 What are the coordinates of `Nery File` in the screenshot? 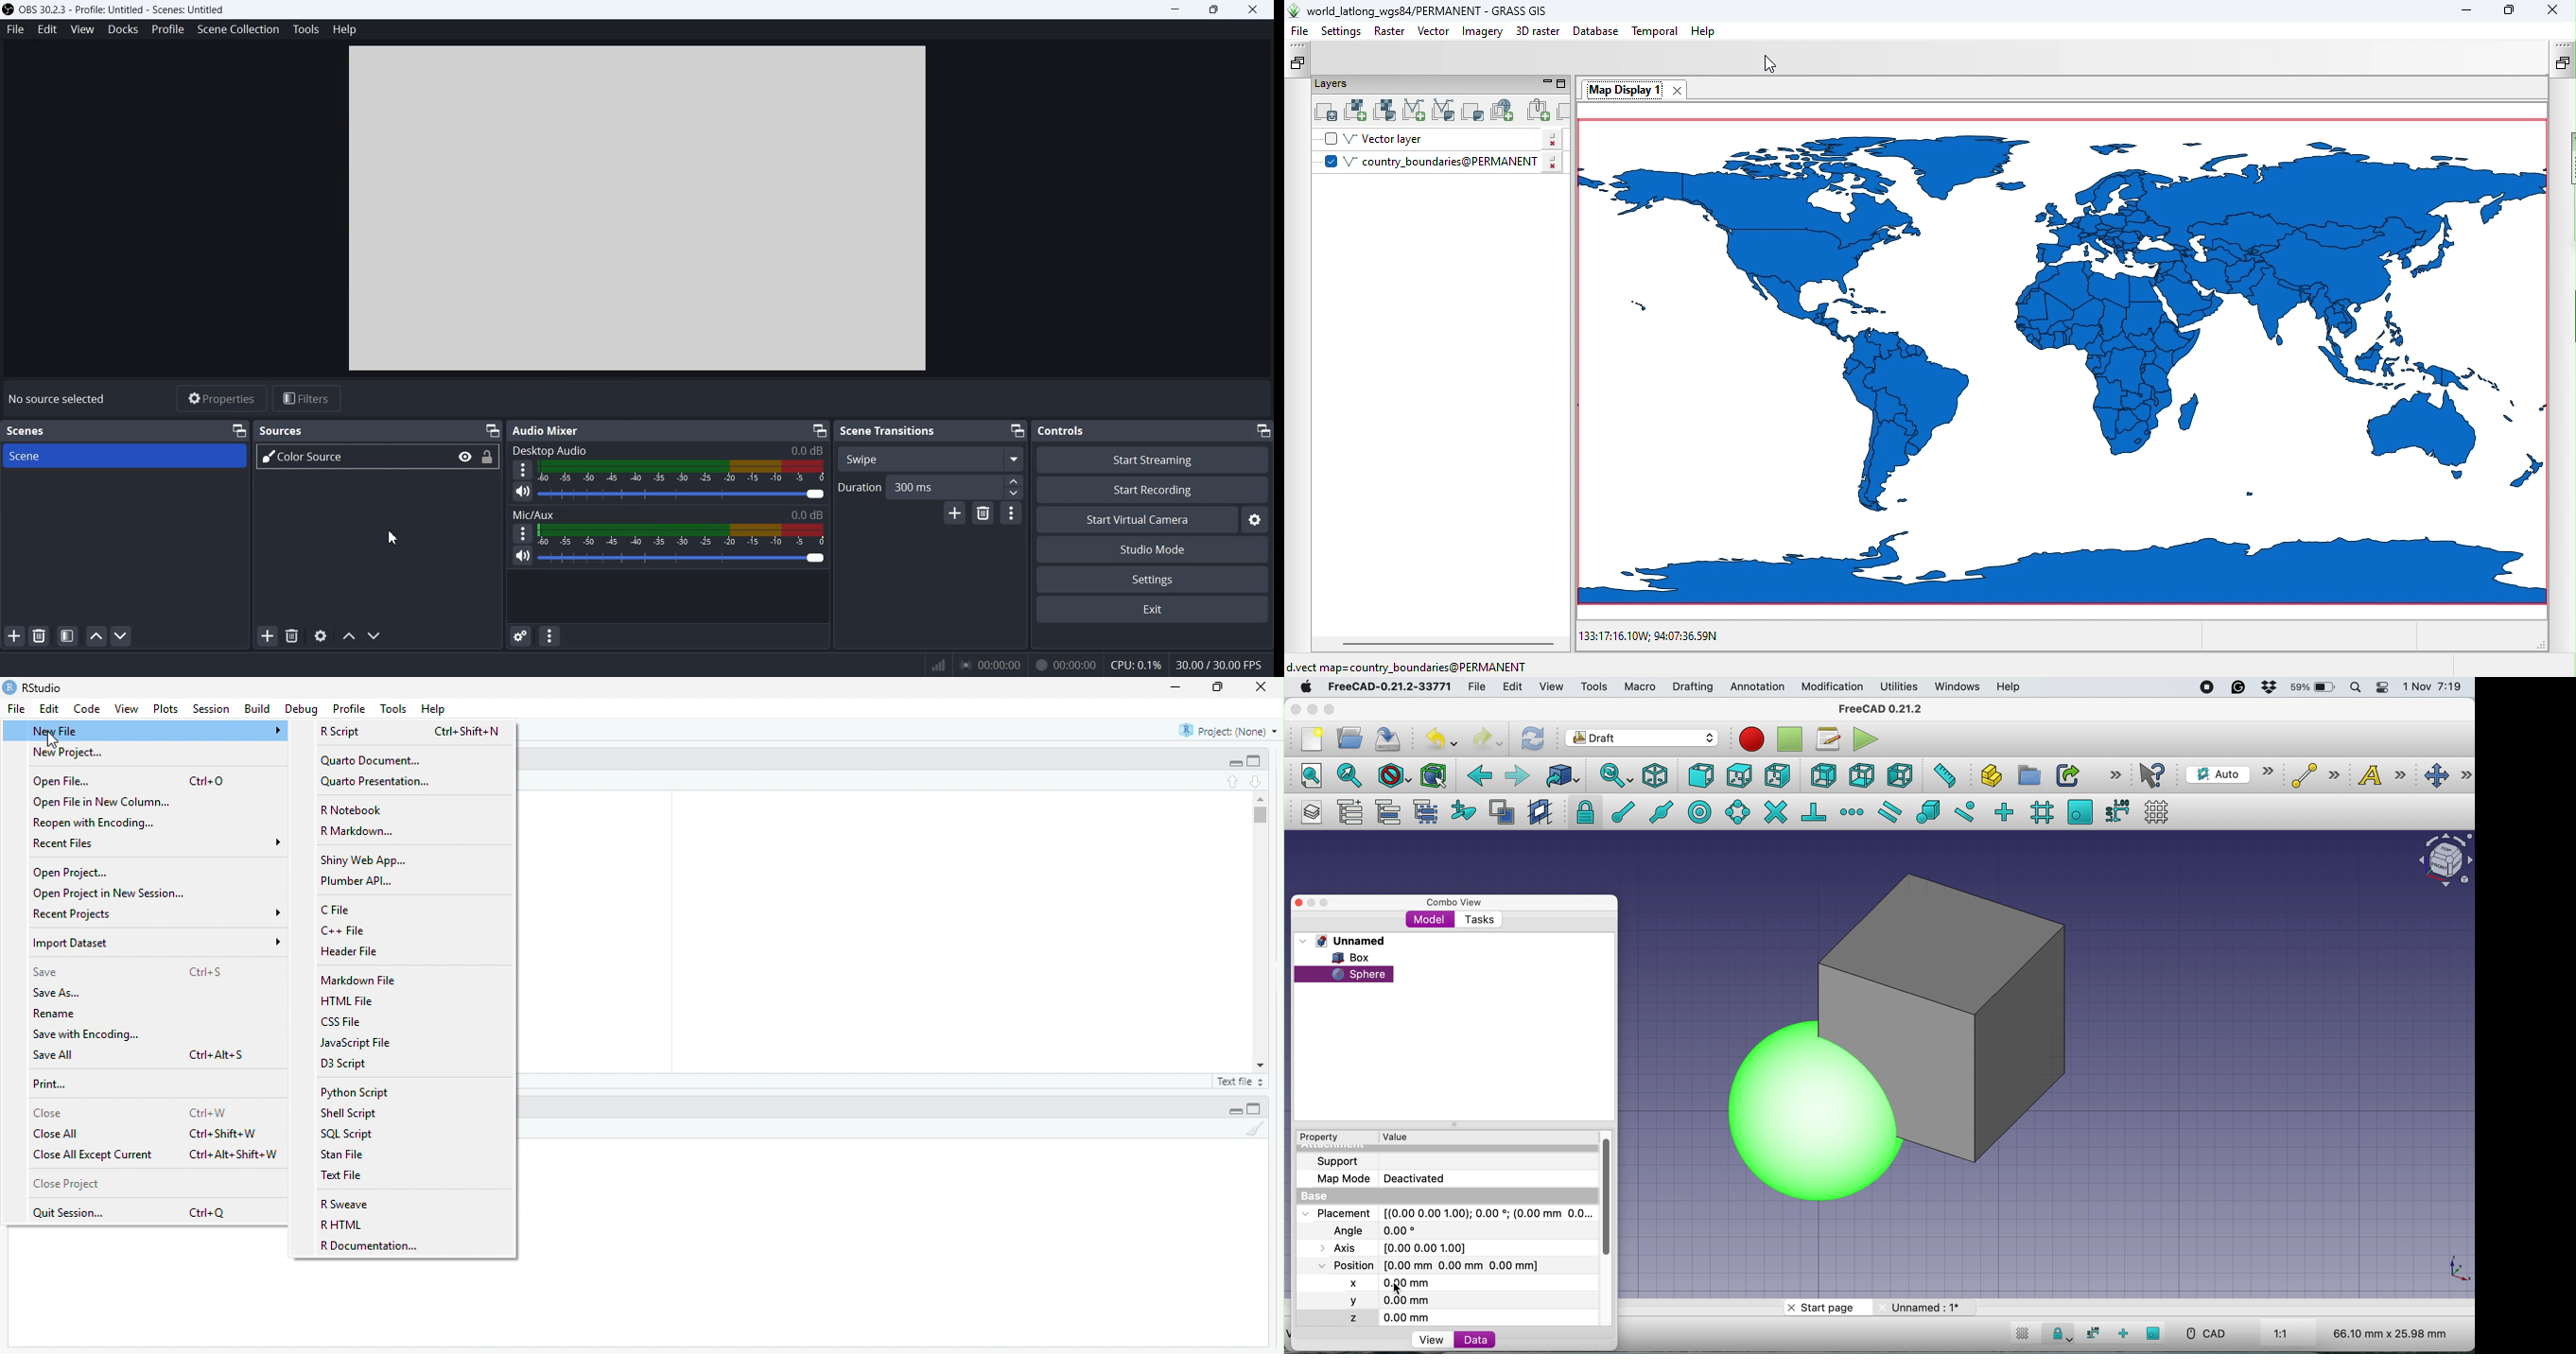 It's located at (156, 732).